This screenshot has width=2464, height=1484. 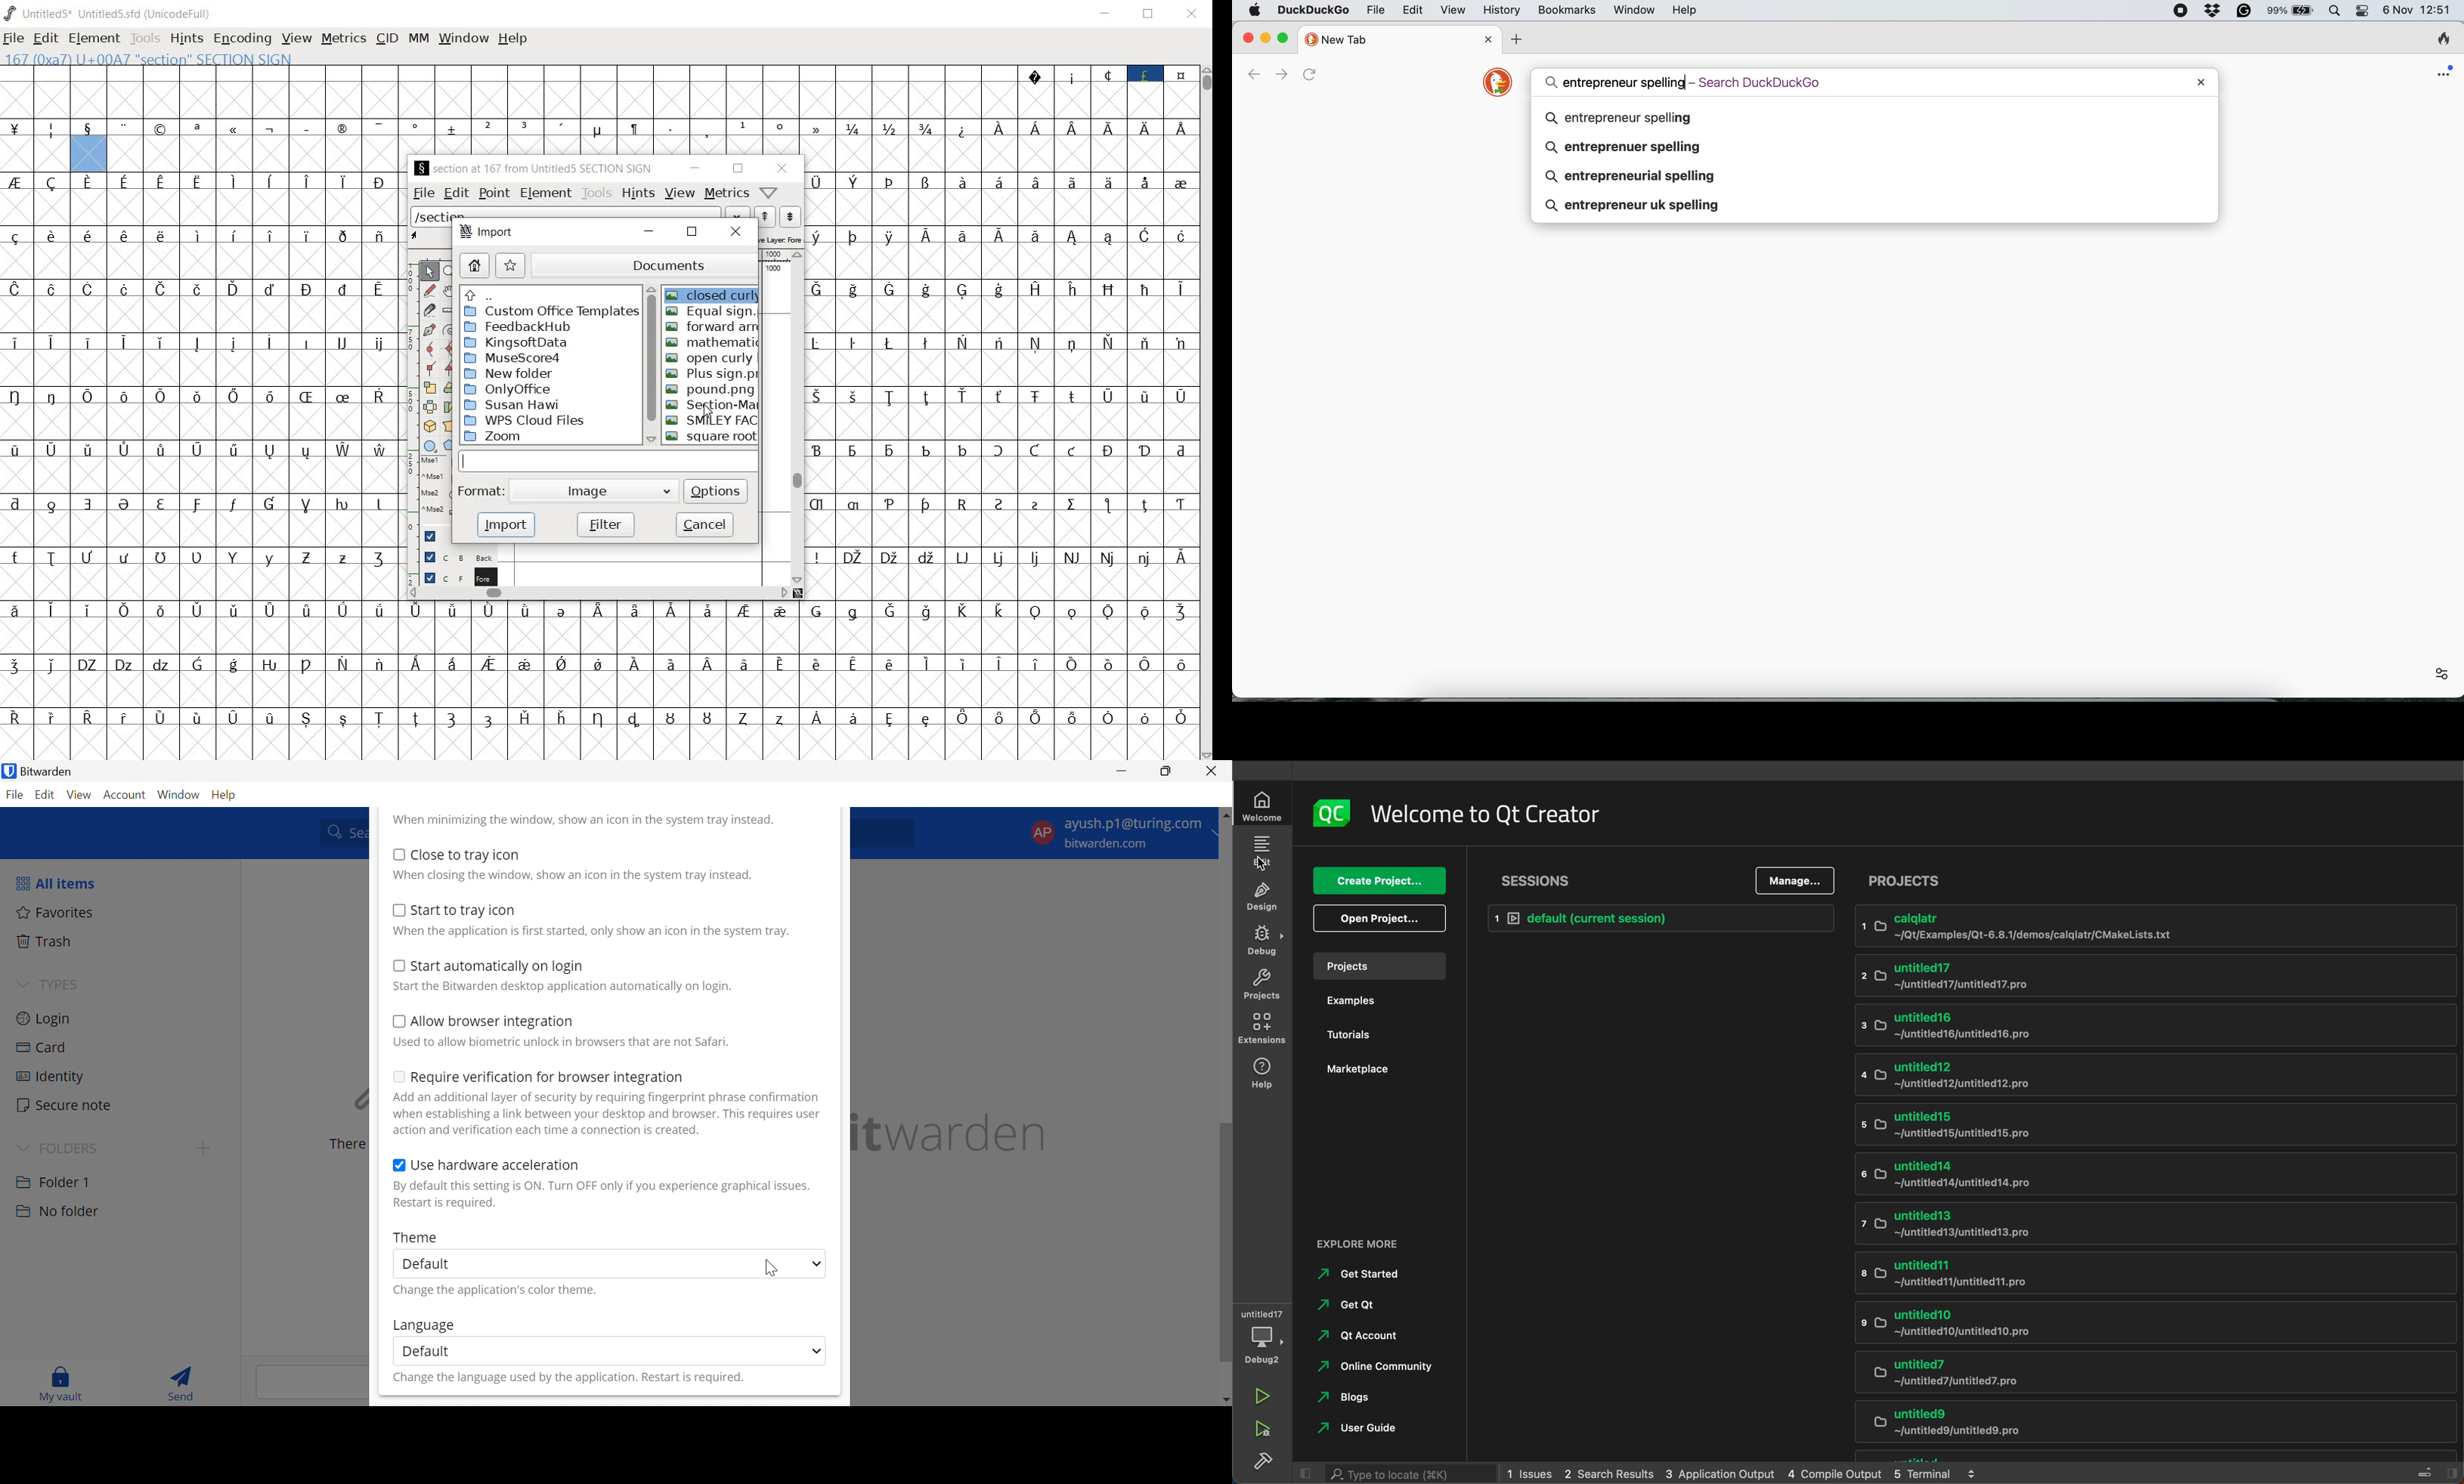 I want to click on POUND.PNG, so click(x=711, y=390).